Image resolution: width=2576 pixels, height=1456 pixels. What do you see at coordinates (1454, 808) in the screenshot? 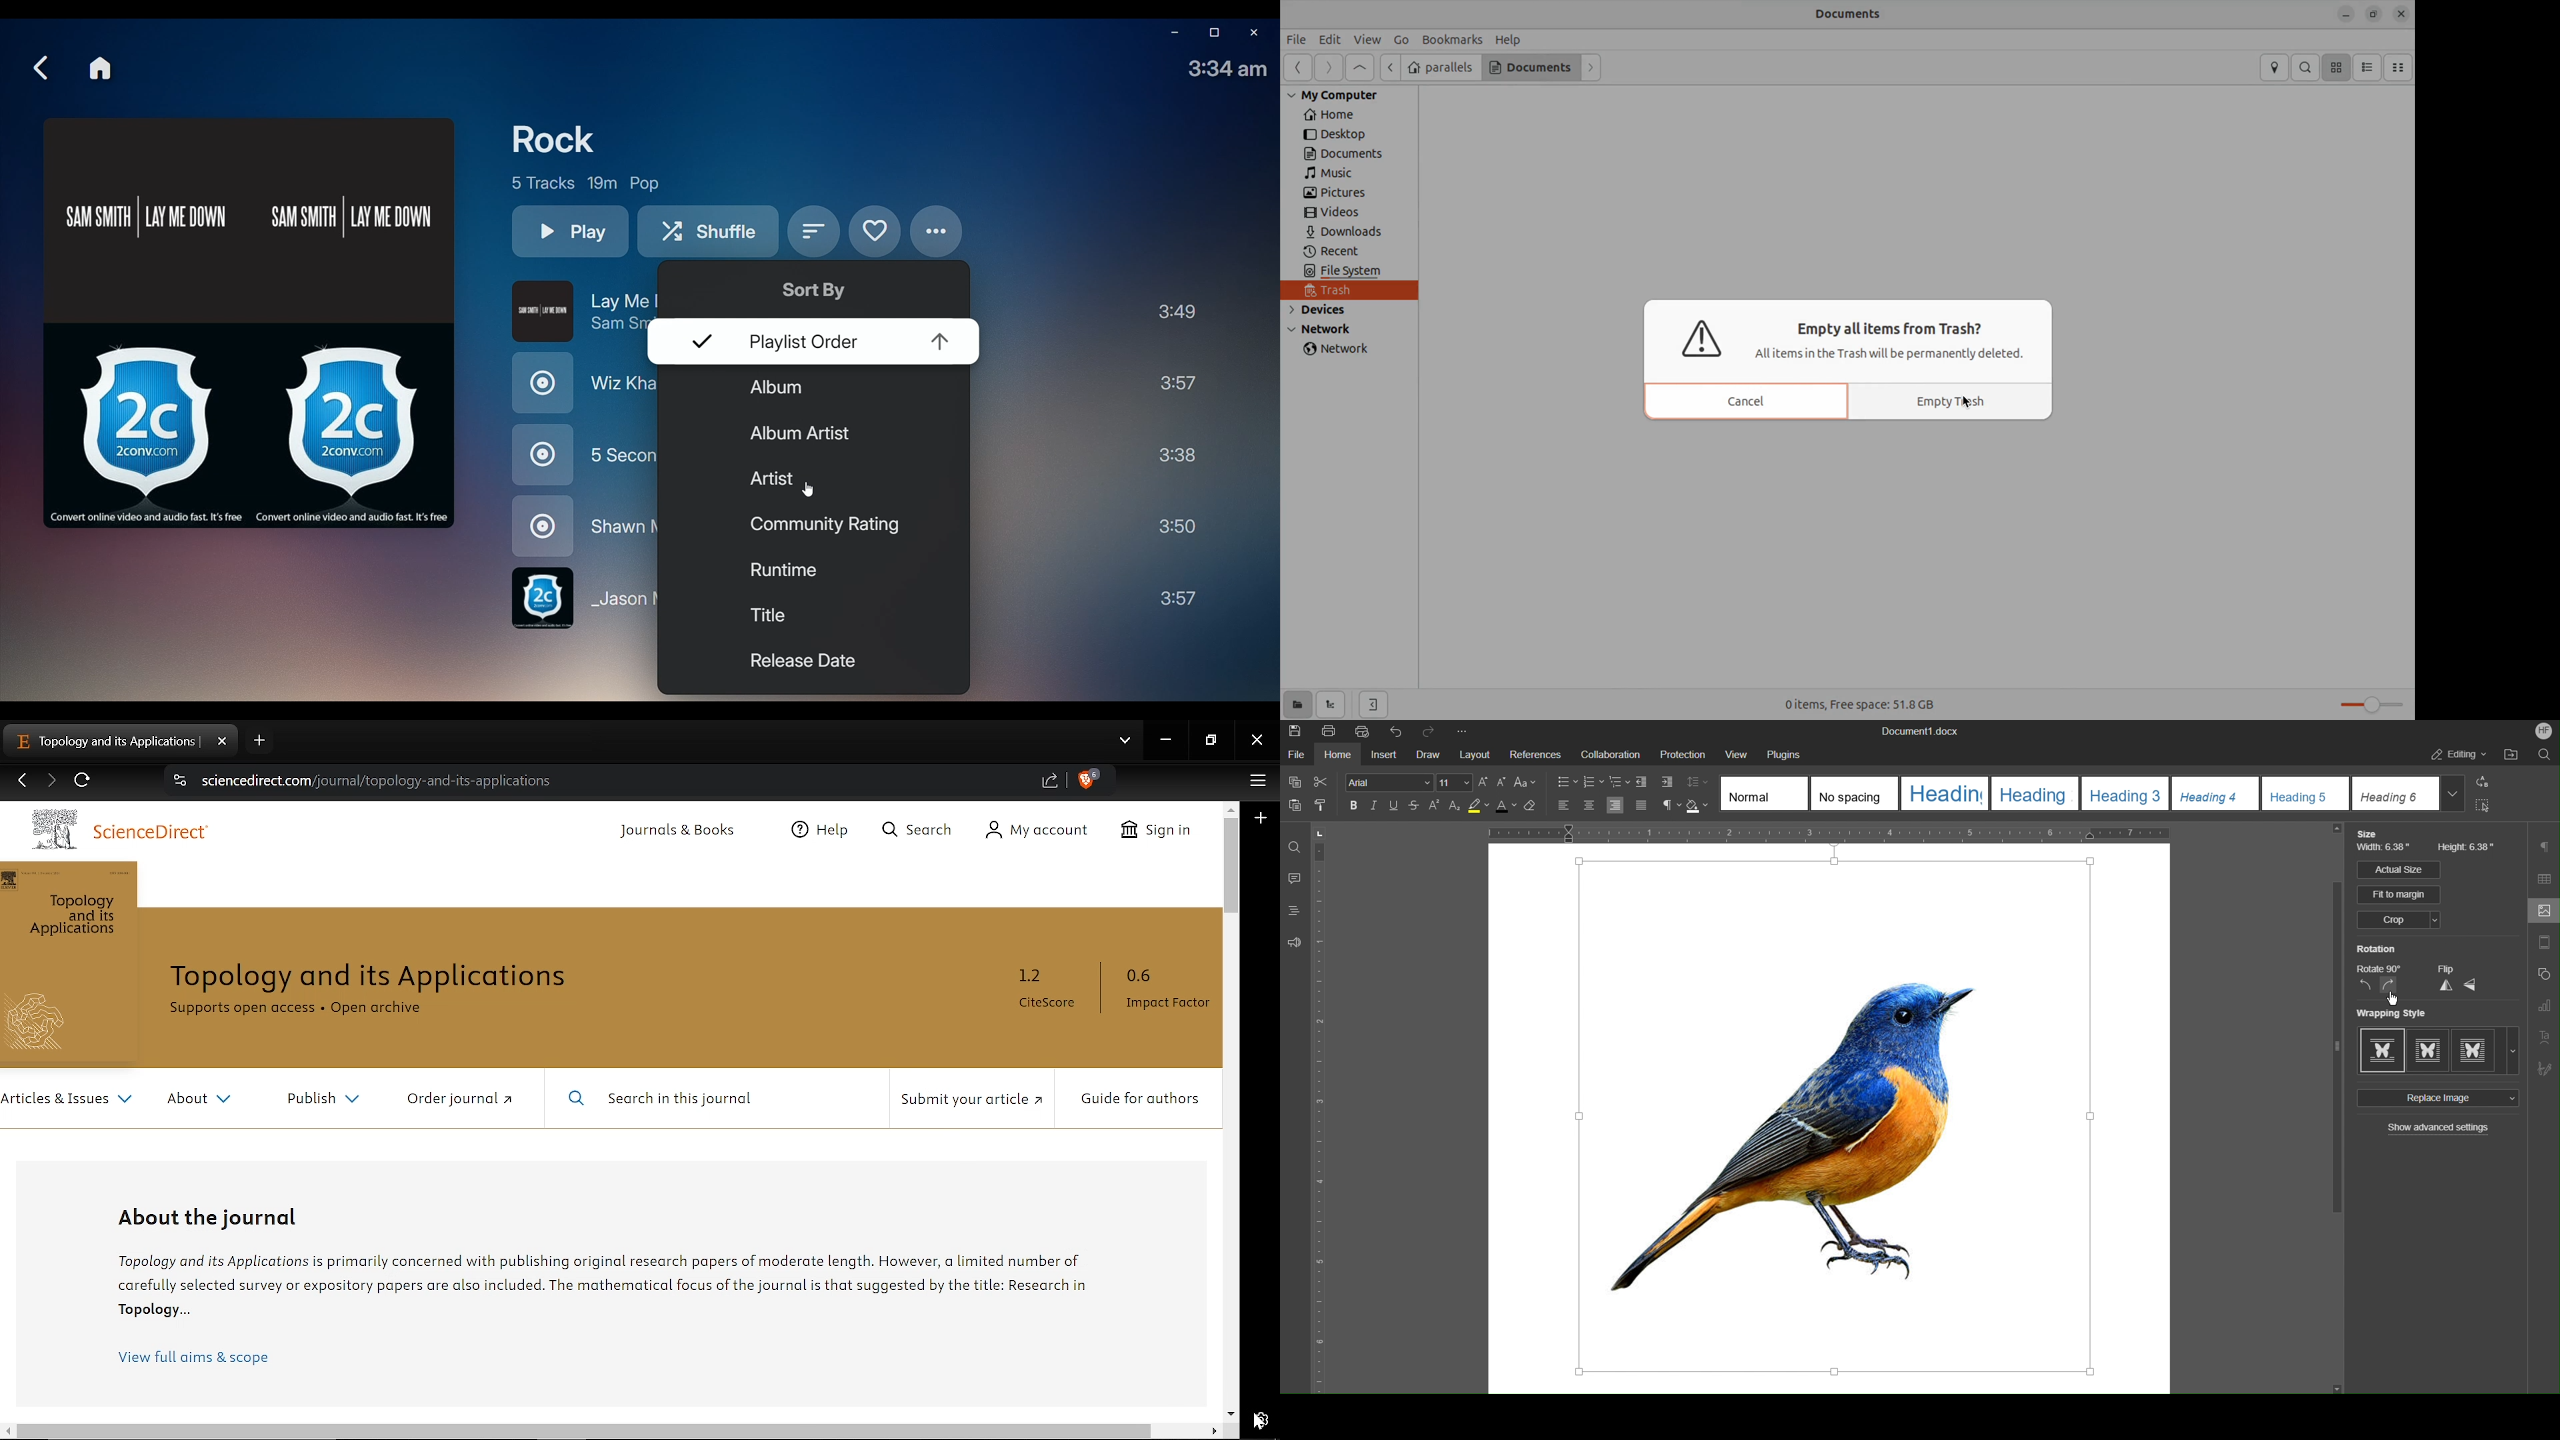
I see `Subscript` at bounding box center [1454, 808].